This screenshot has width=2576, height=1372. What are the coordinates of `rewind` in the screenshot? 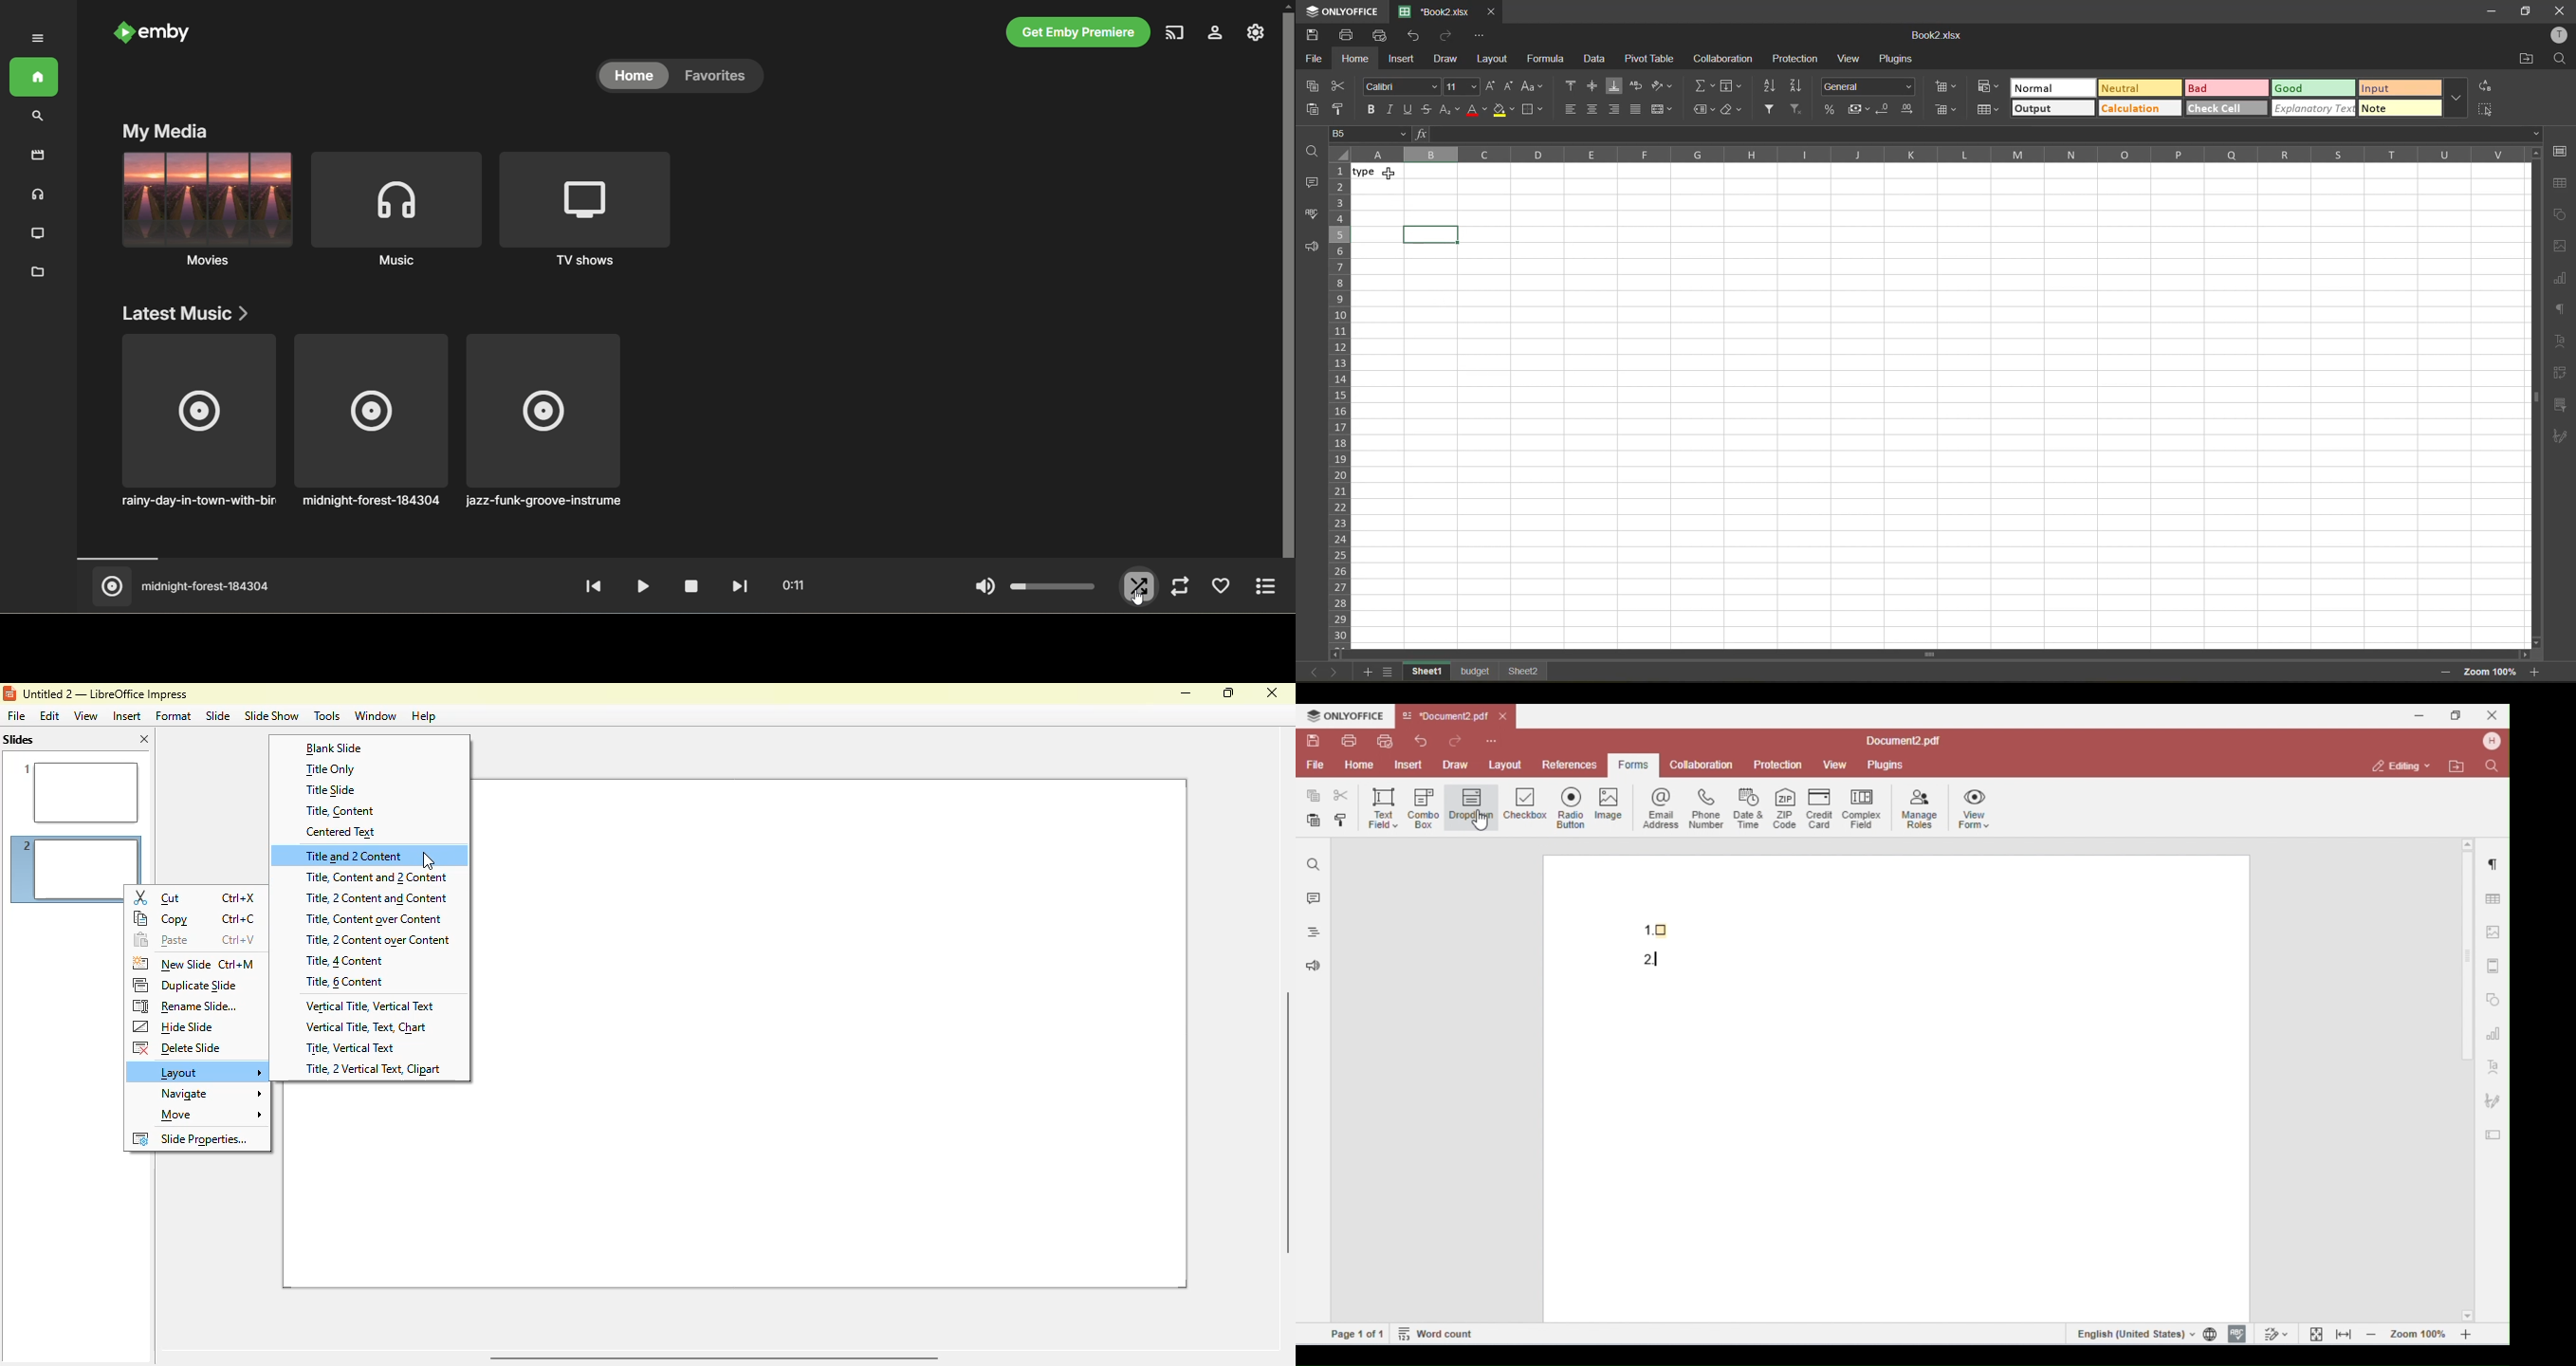 It's located at (592, 588).